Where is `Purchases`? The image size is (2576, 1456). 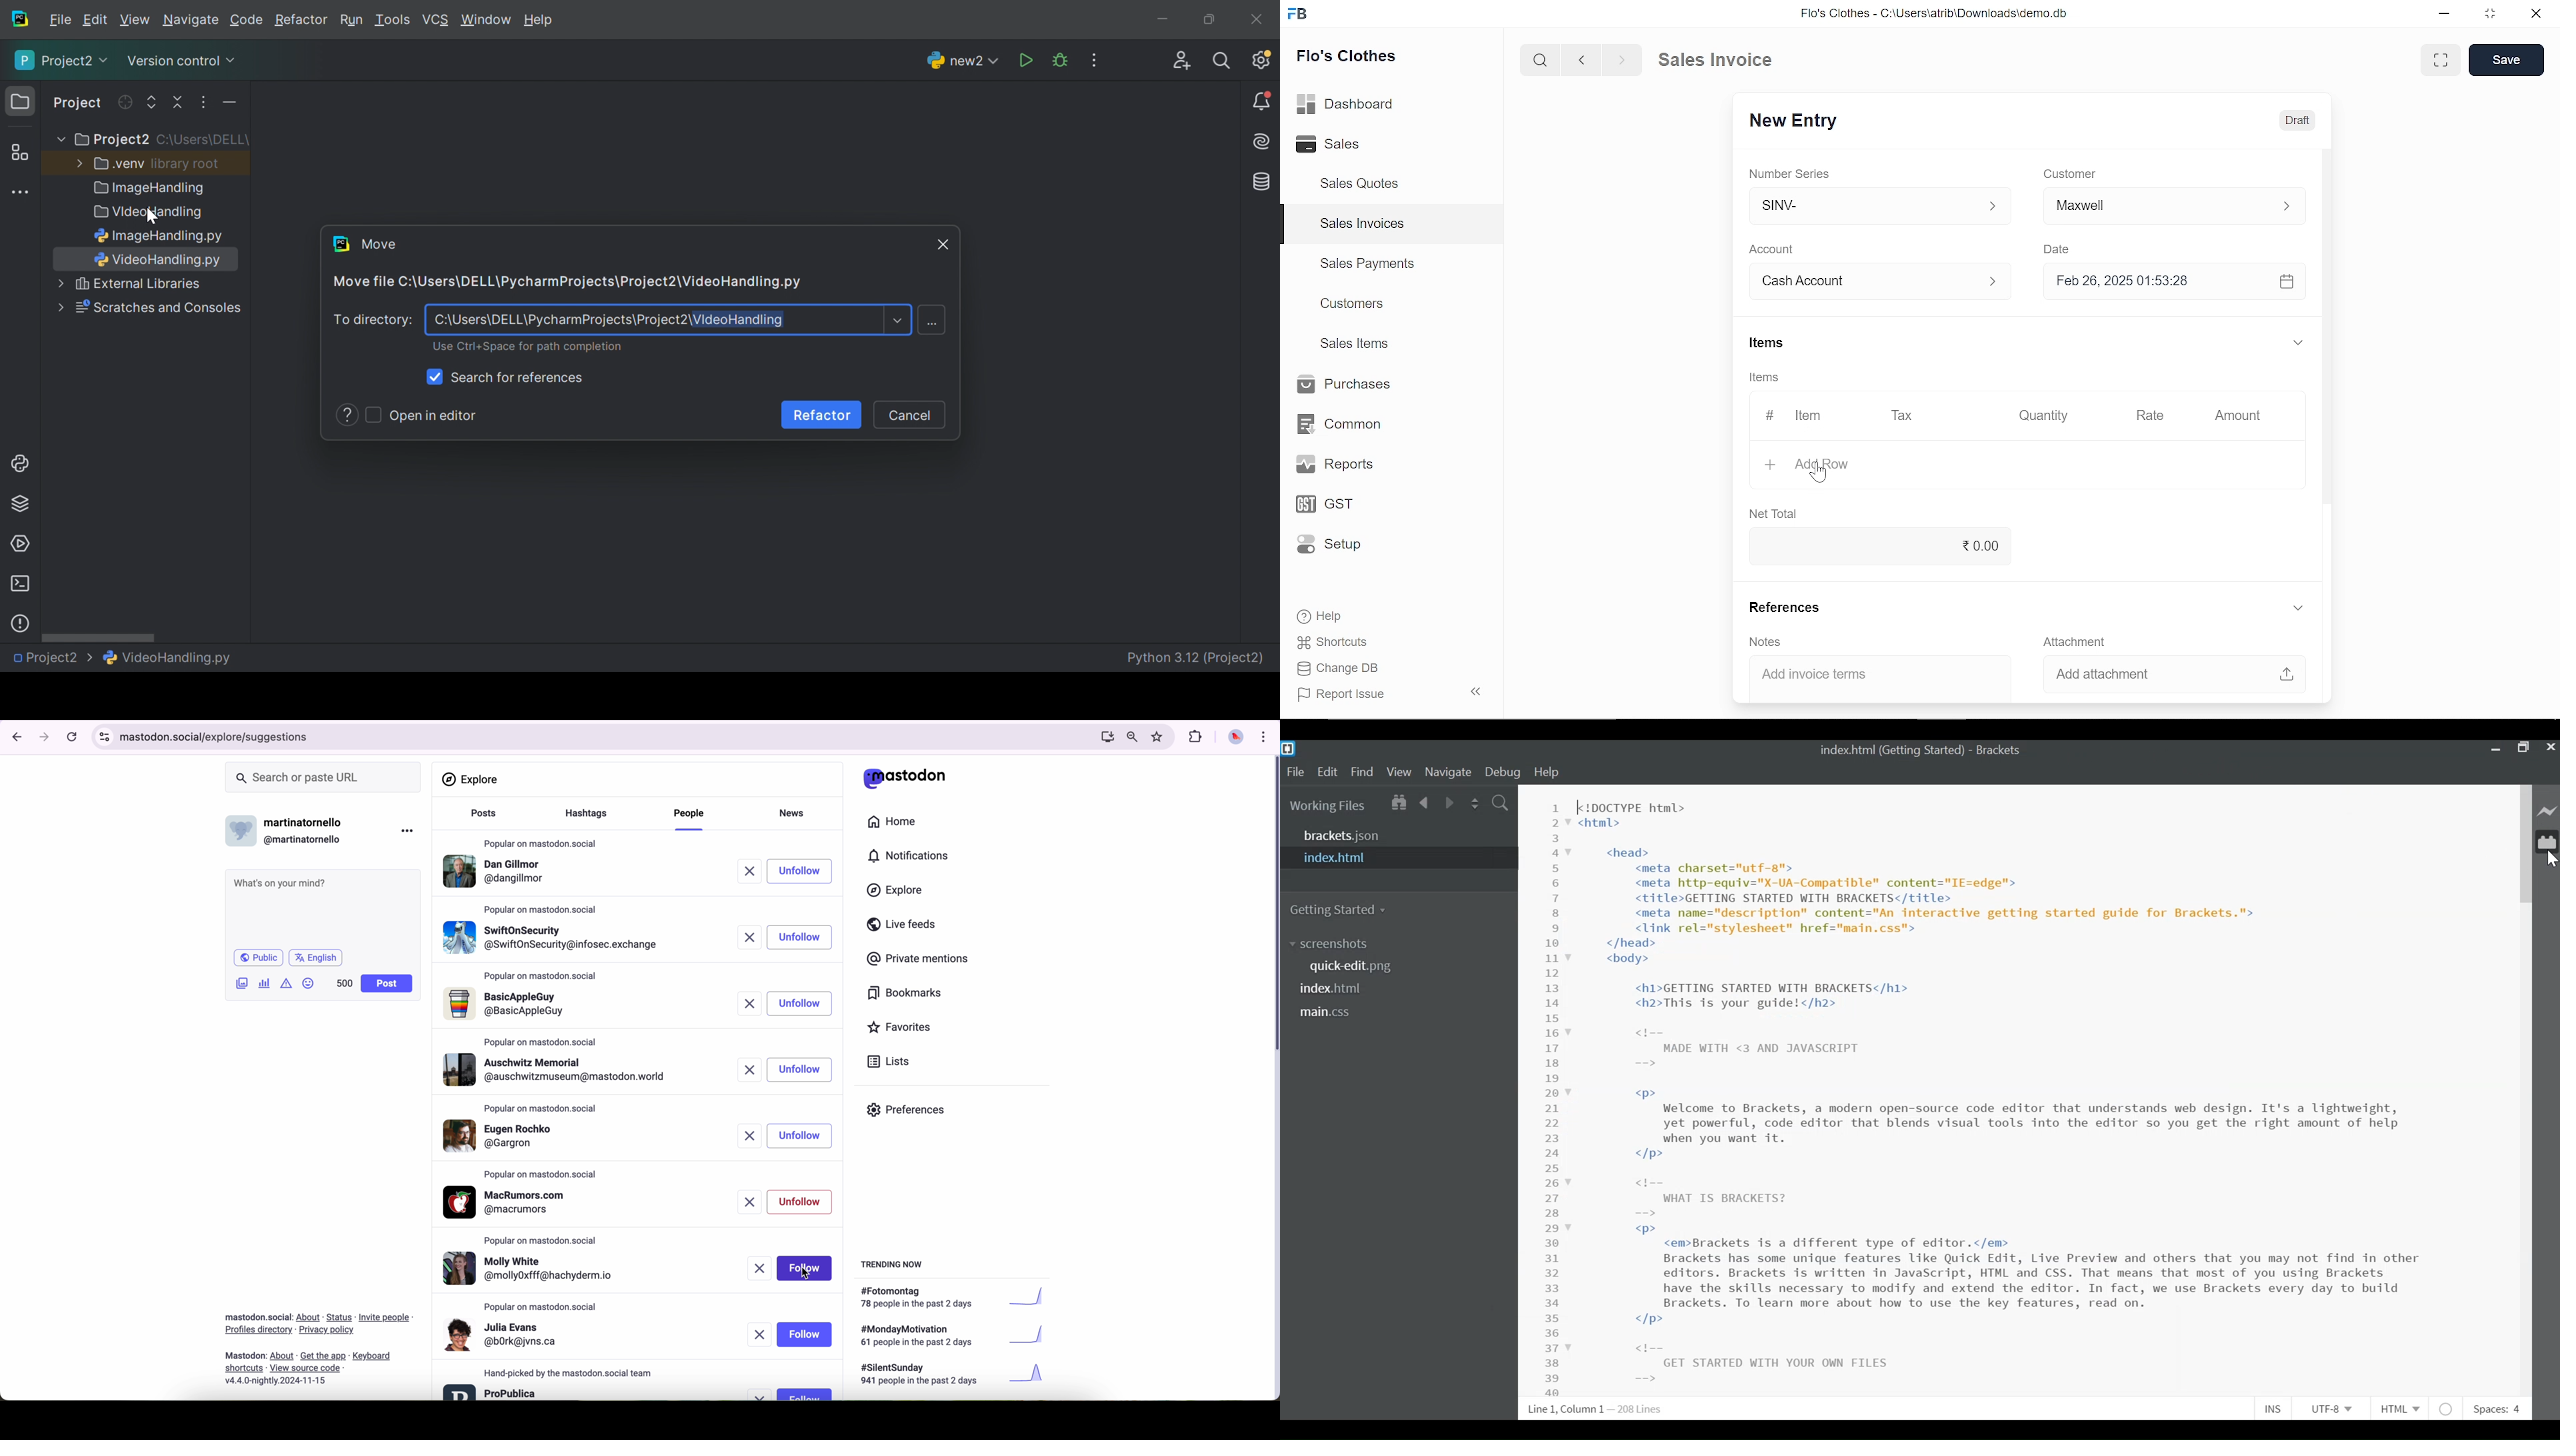
Purchases is located at coordinates (1342, 385).